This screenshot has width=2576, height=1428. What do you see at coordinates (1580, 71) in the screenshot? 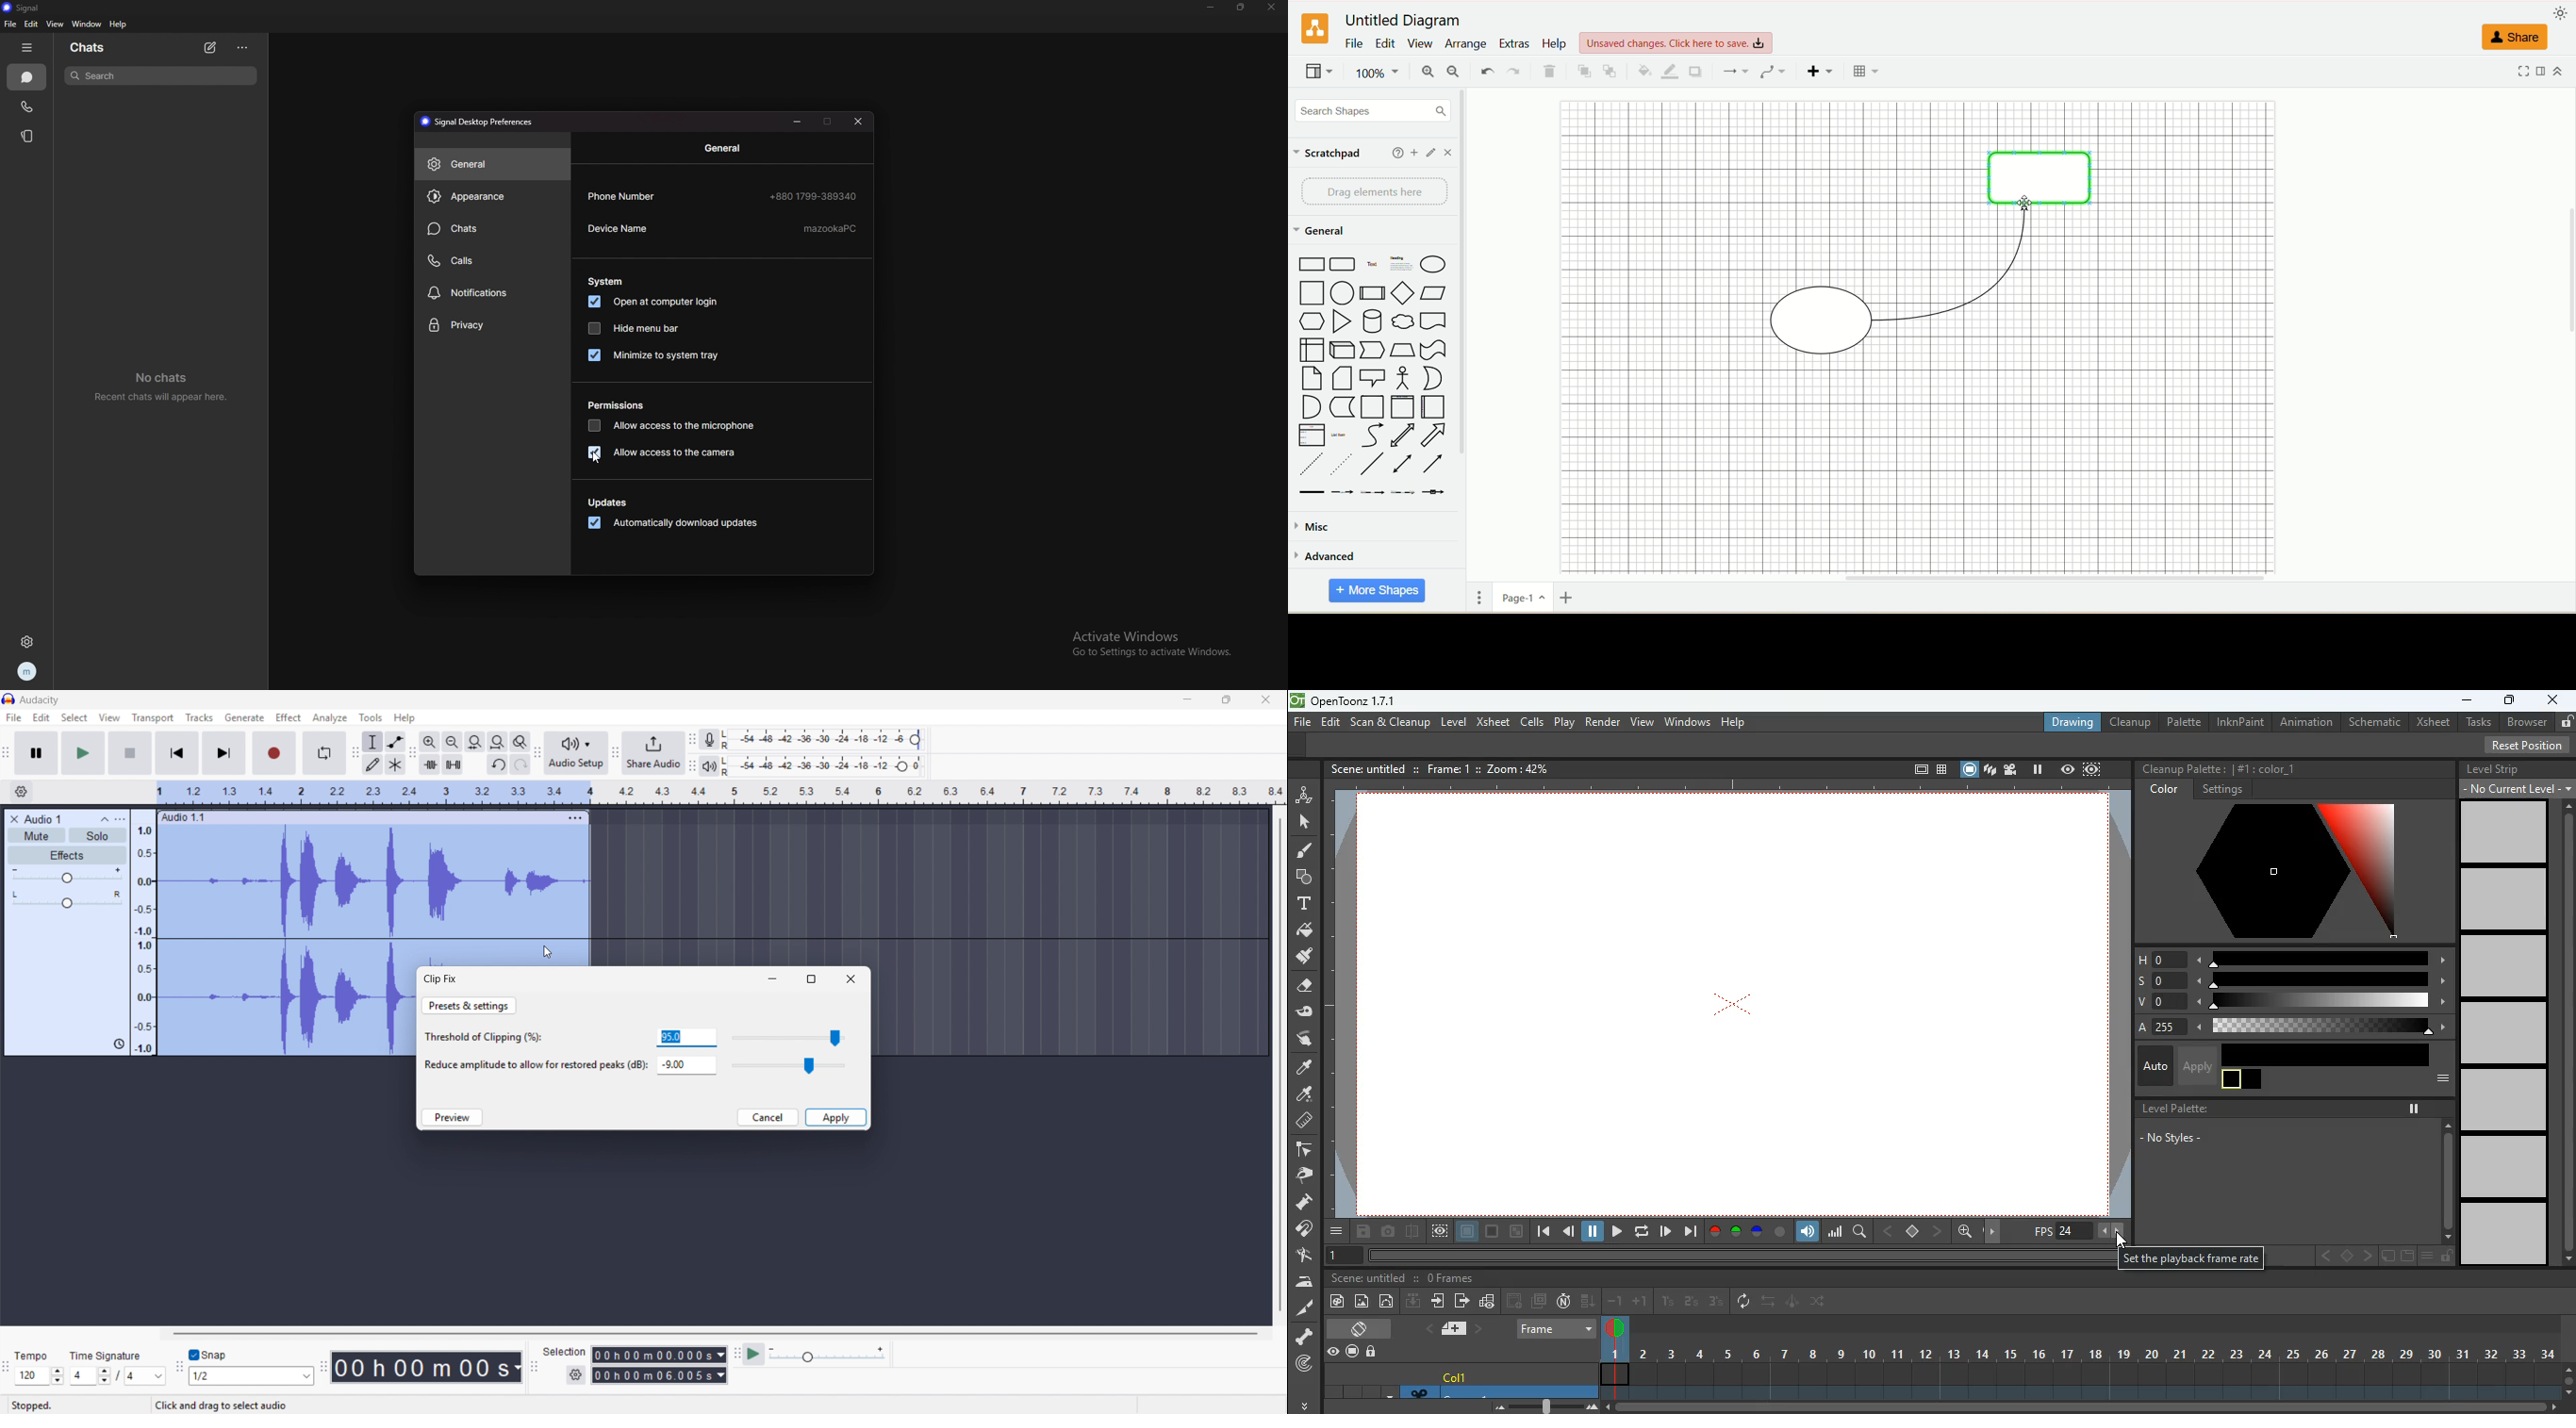
I see `to front` at bounding box center [1580, 71].